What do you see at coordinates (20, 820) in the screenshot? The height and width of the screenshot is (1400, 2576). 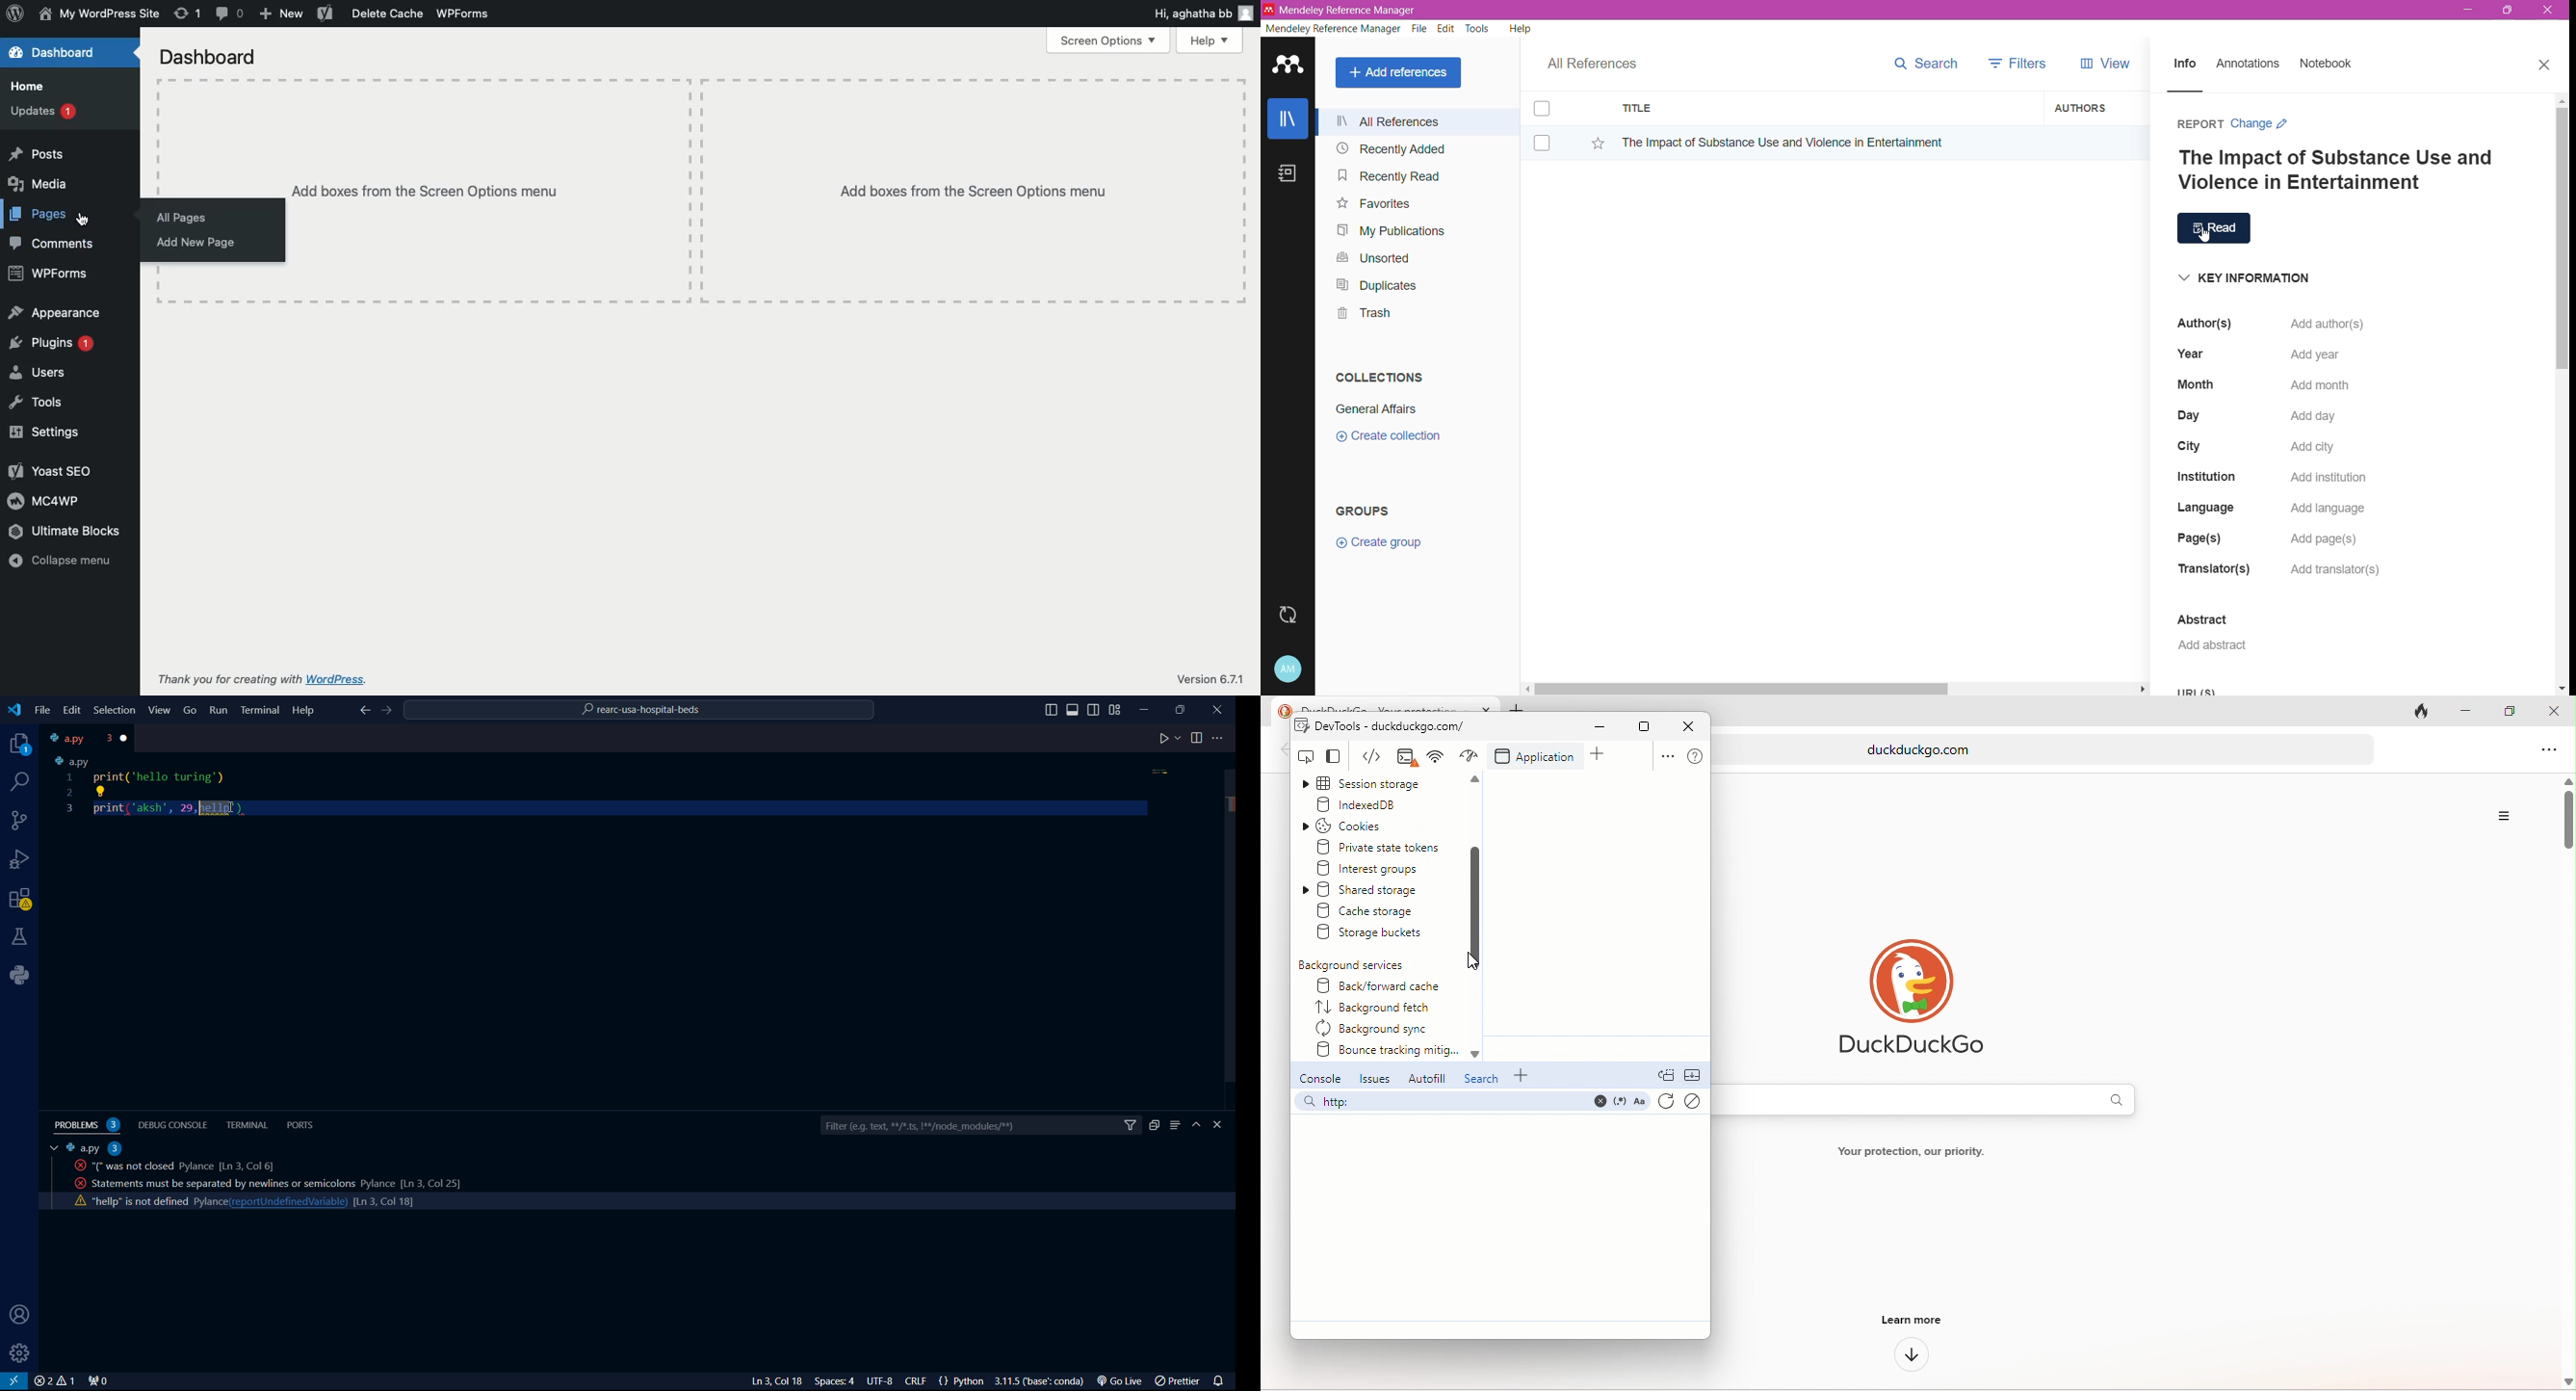 I see `connections` at bounding box center [20, 820].